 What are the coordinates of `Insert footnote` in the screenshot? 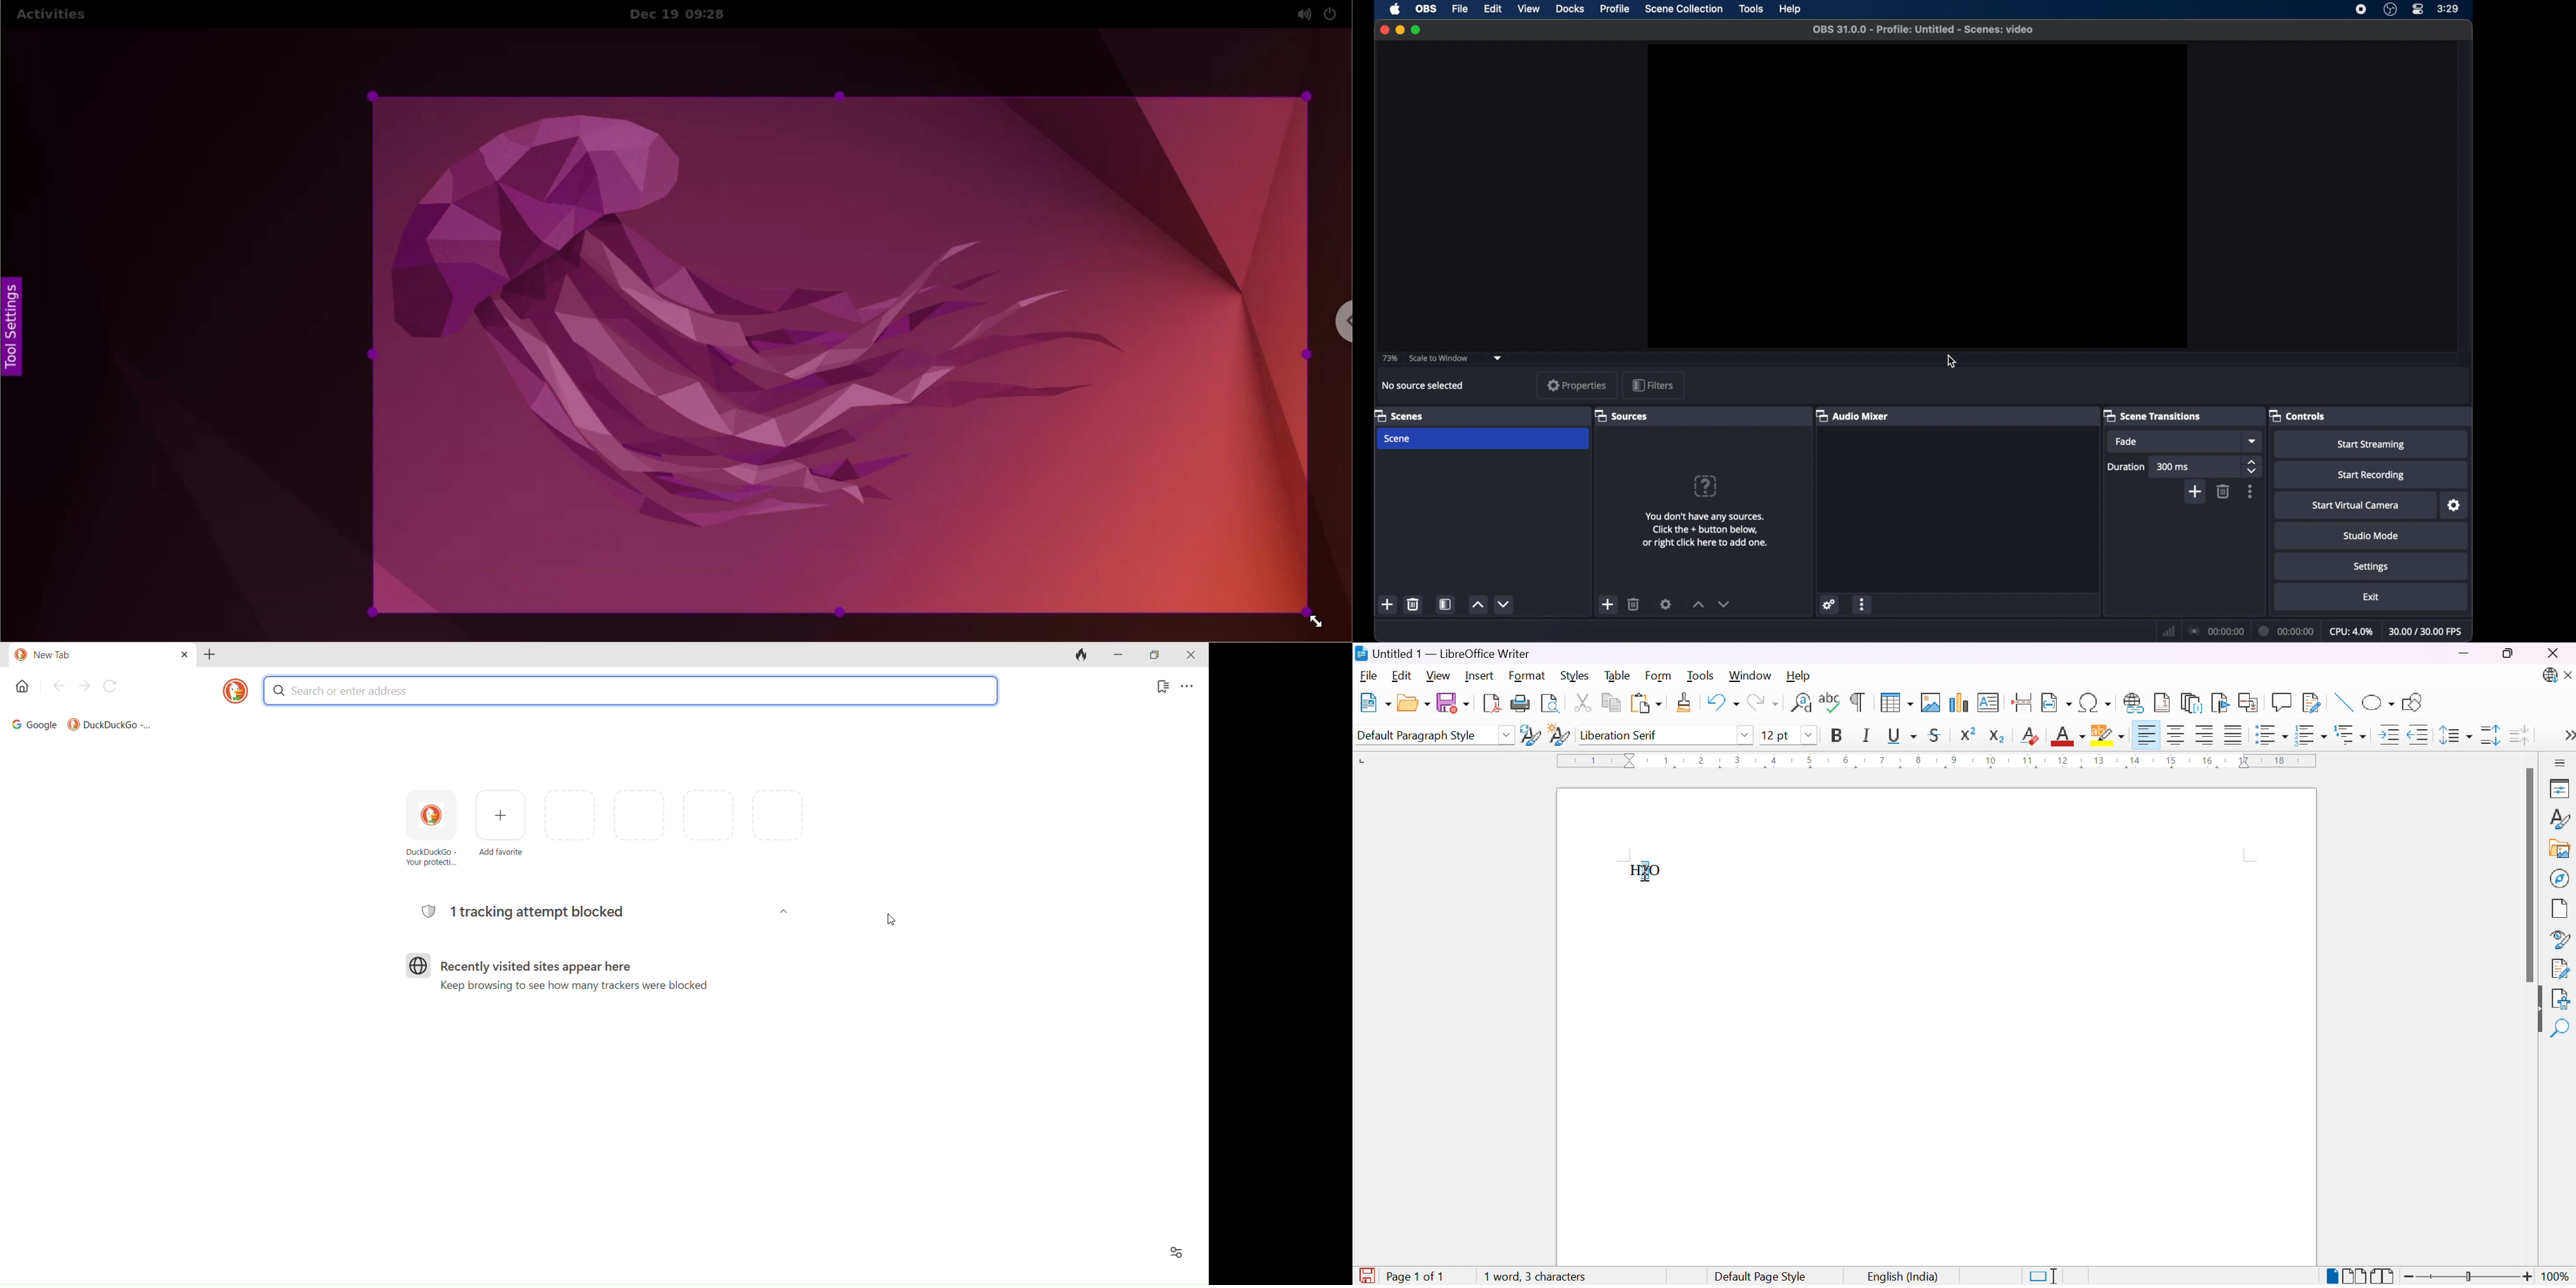 It's located at (2162, 702).